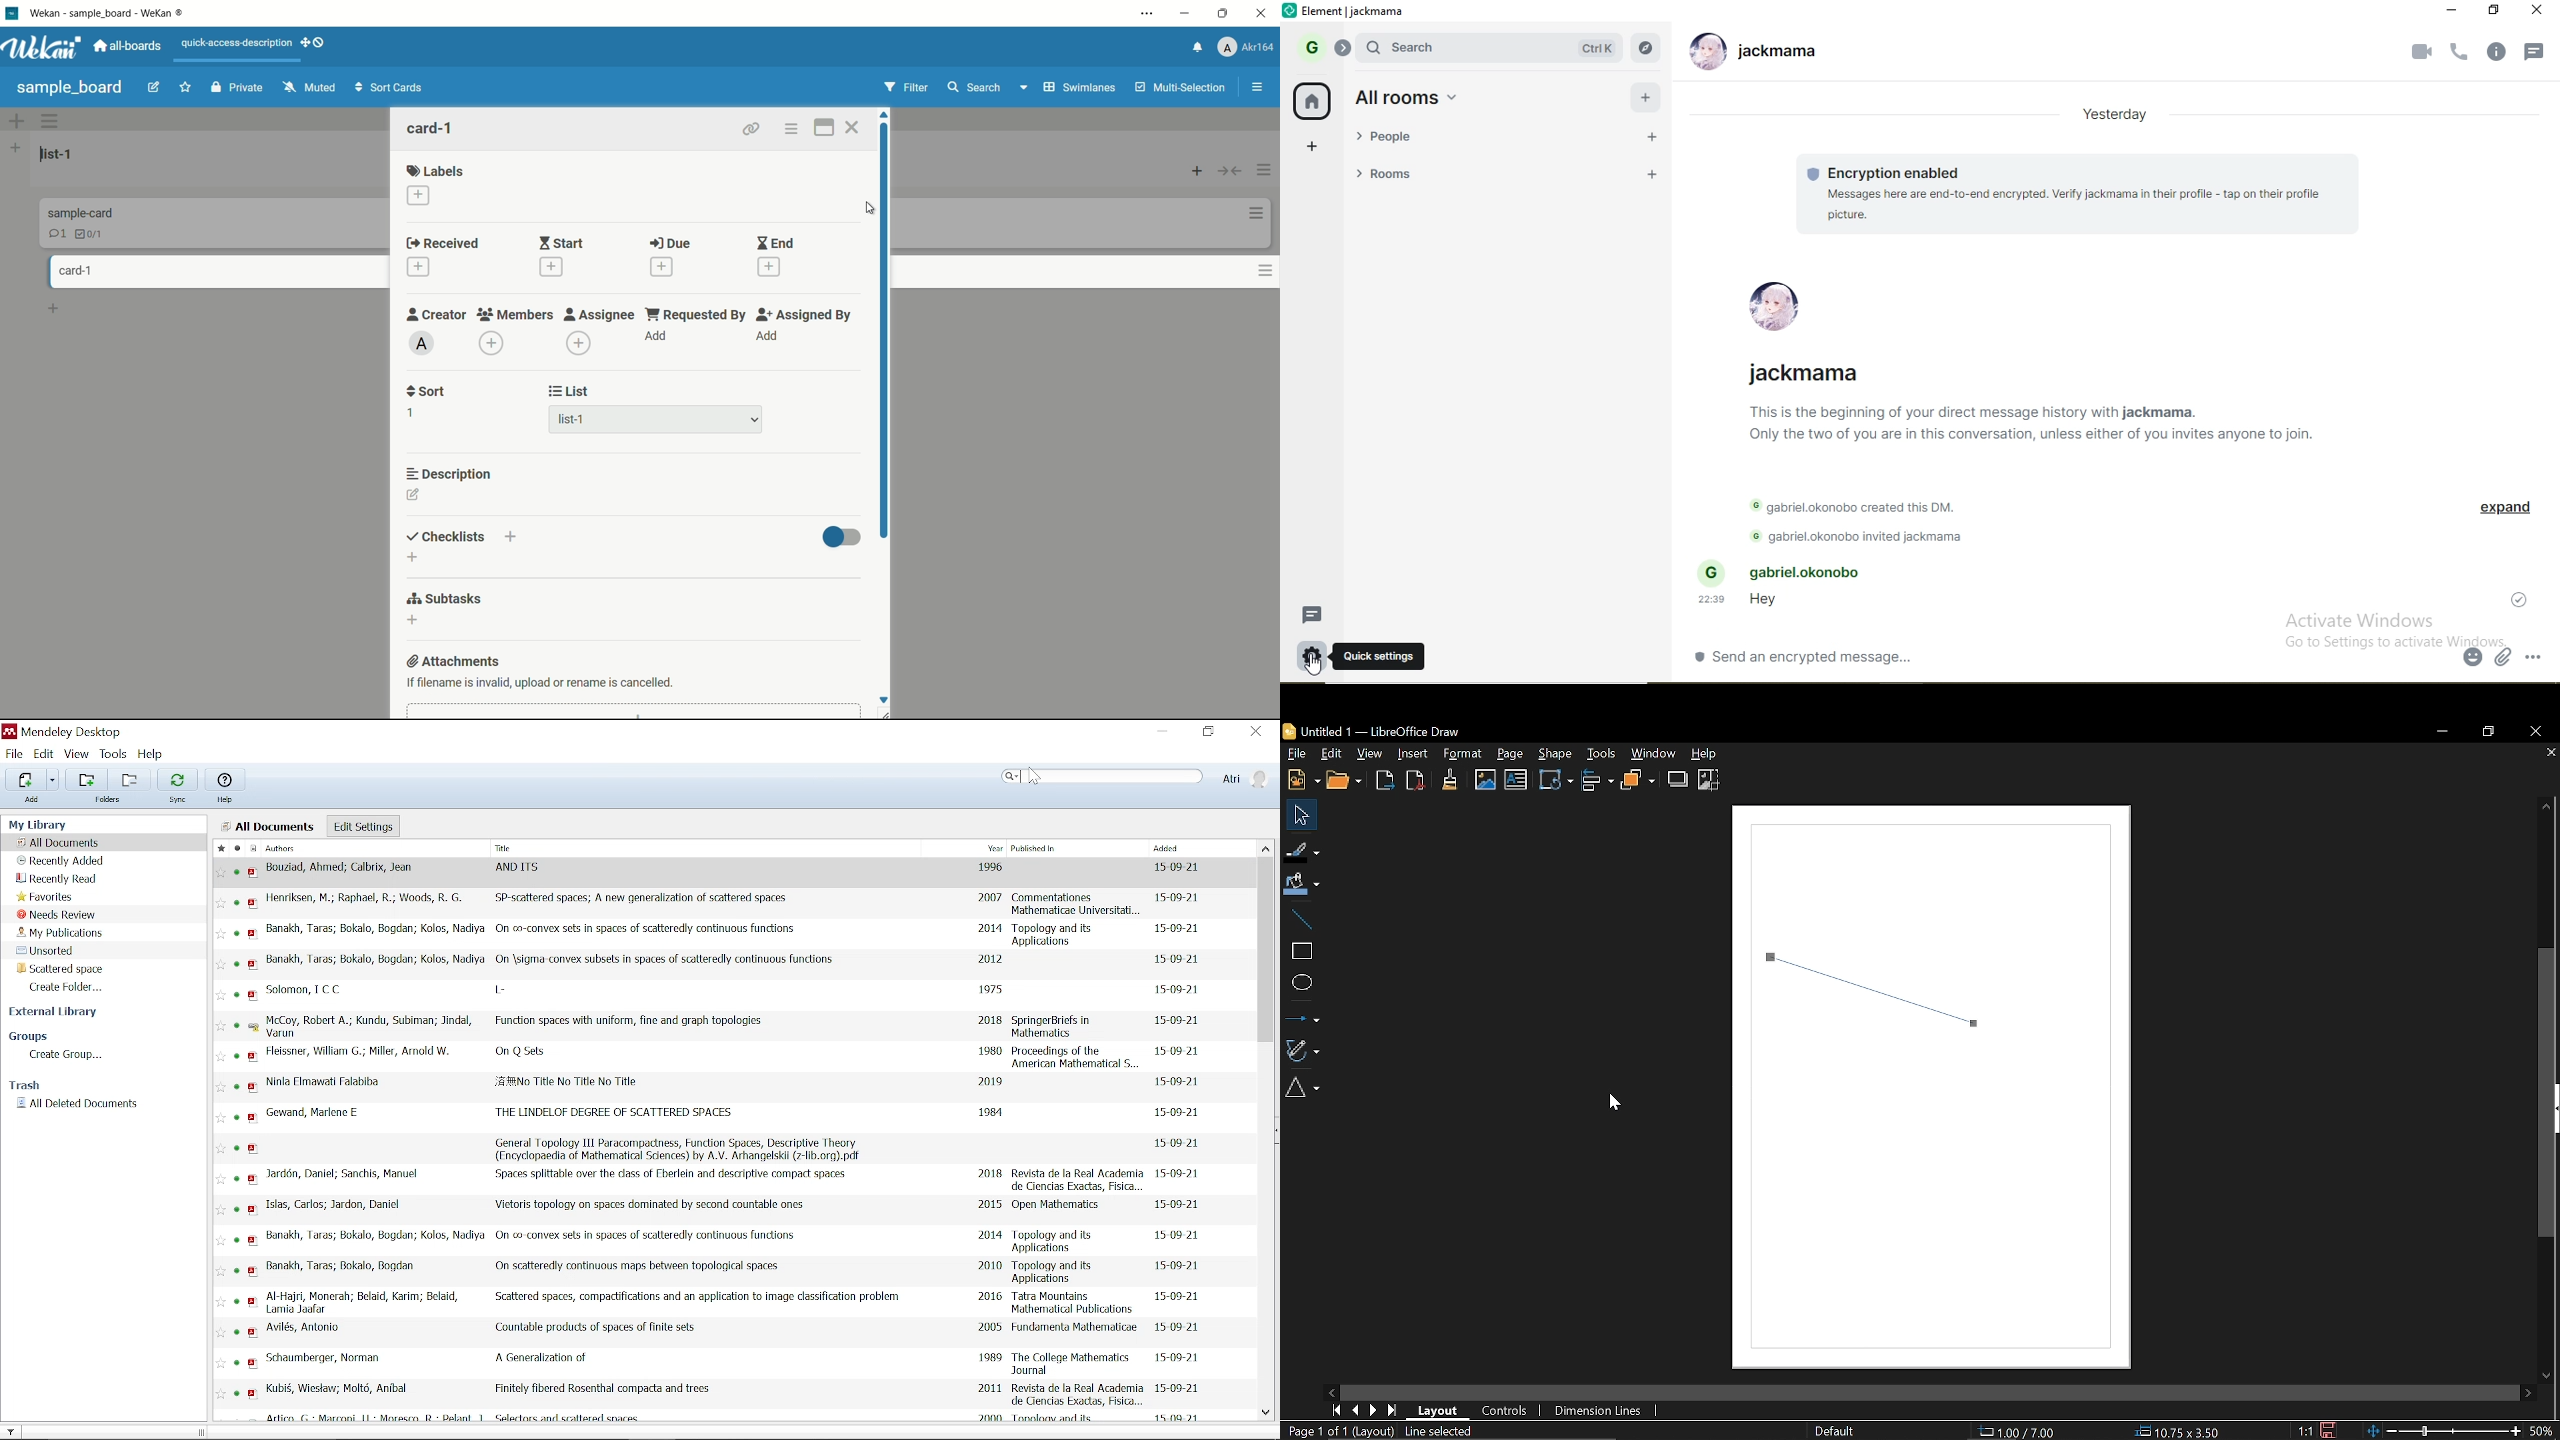 The width and height of the screenshot is (2576, 1456). Describe the element at coordinates (1266, 848) in the screenshot. I see `Move up in all files` at that location.